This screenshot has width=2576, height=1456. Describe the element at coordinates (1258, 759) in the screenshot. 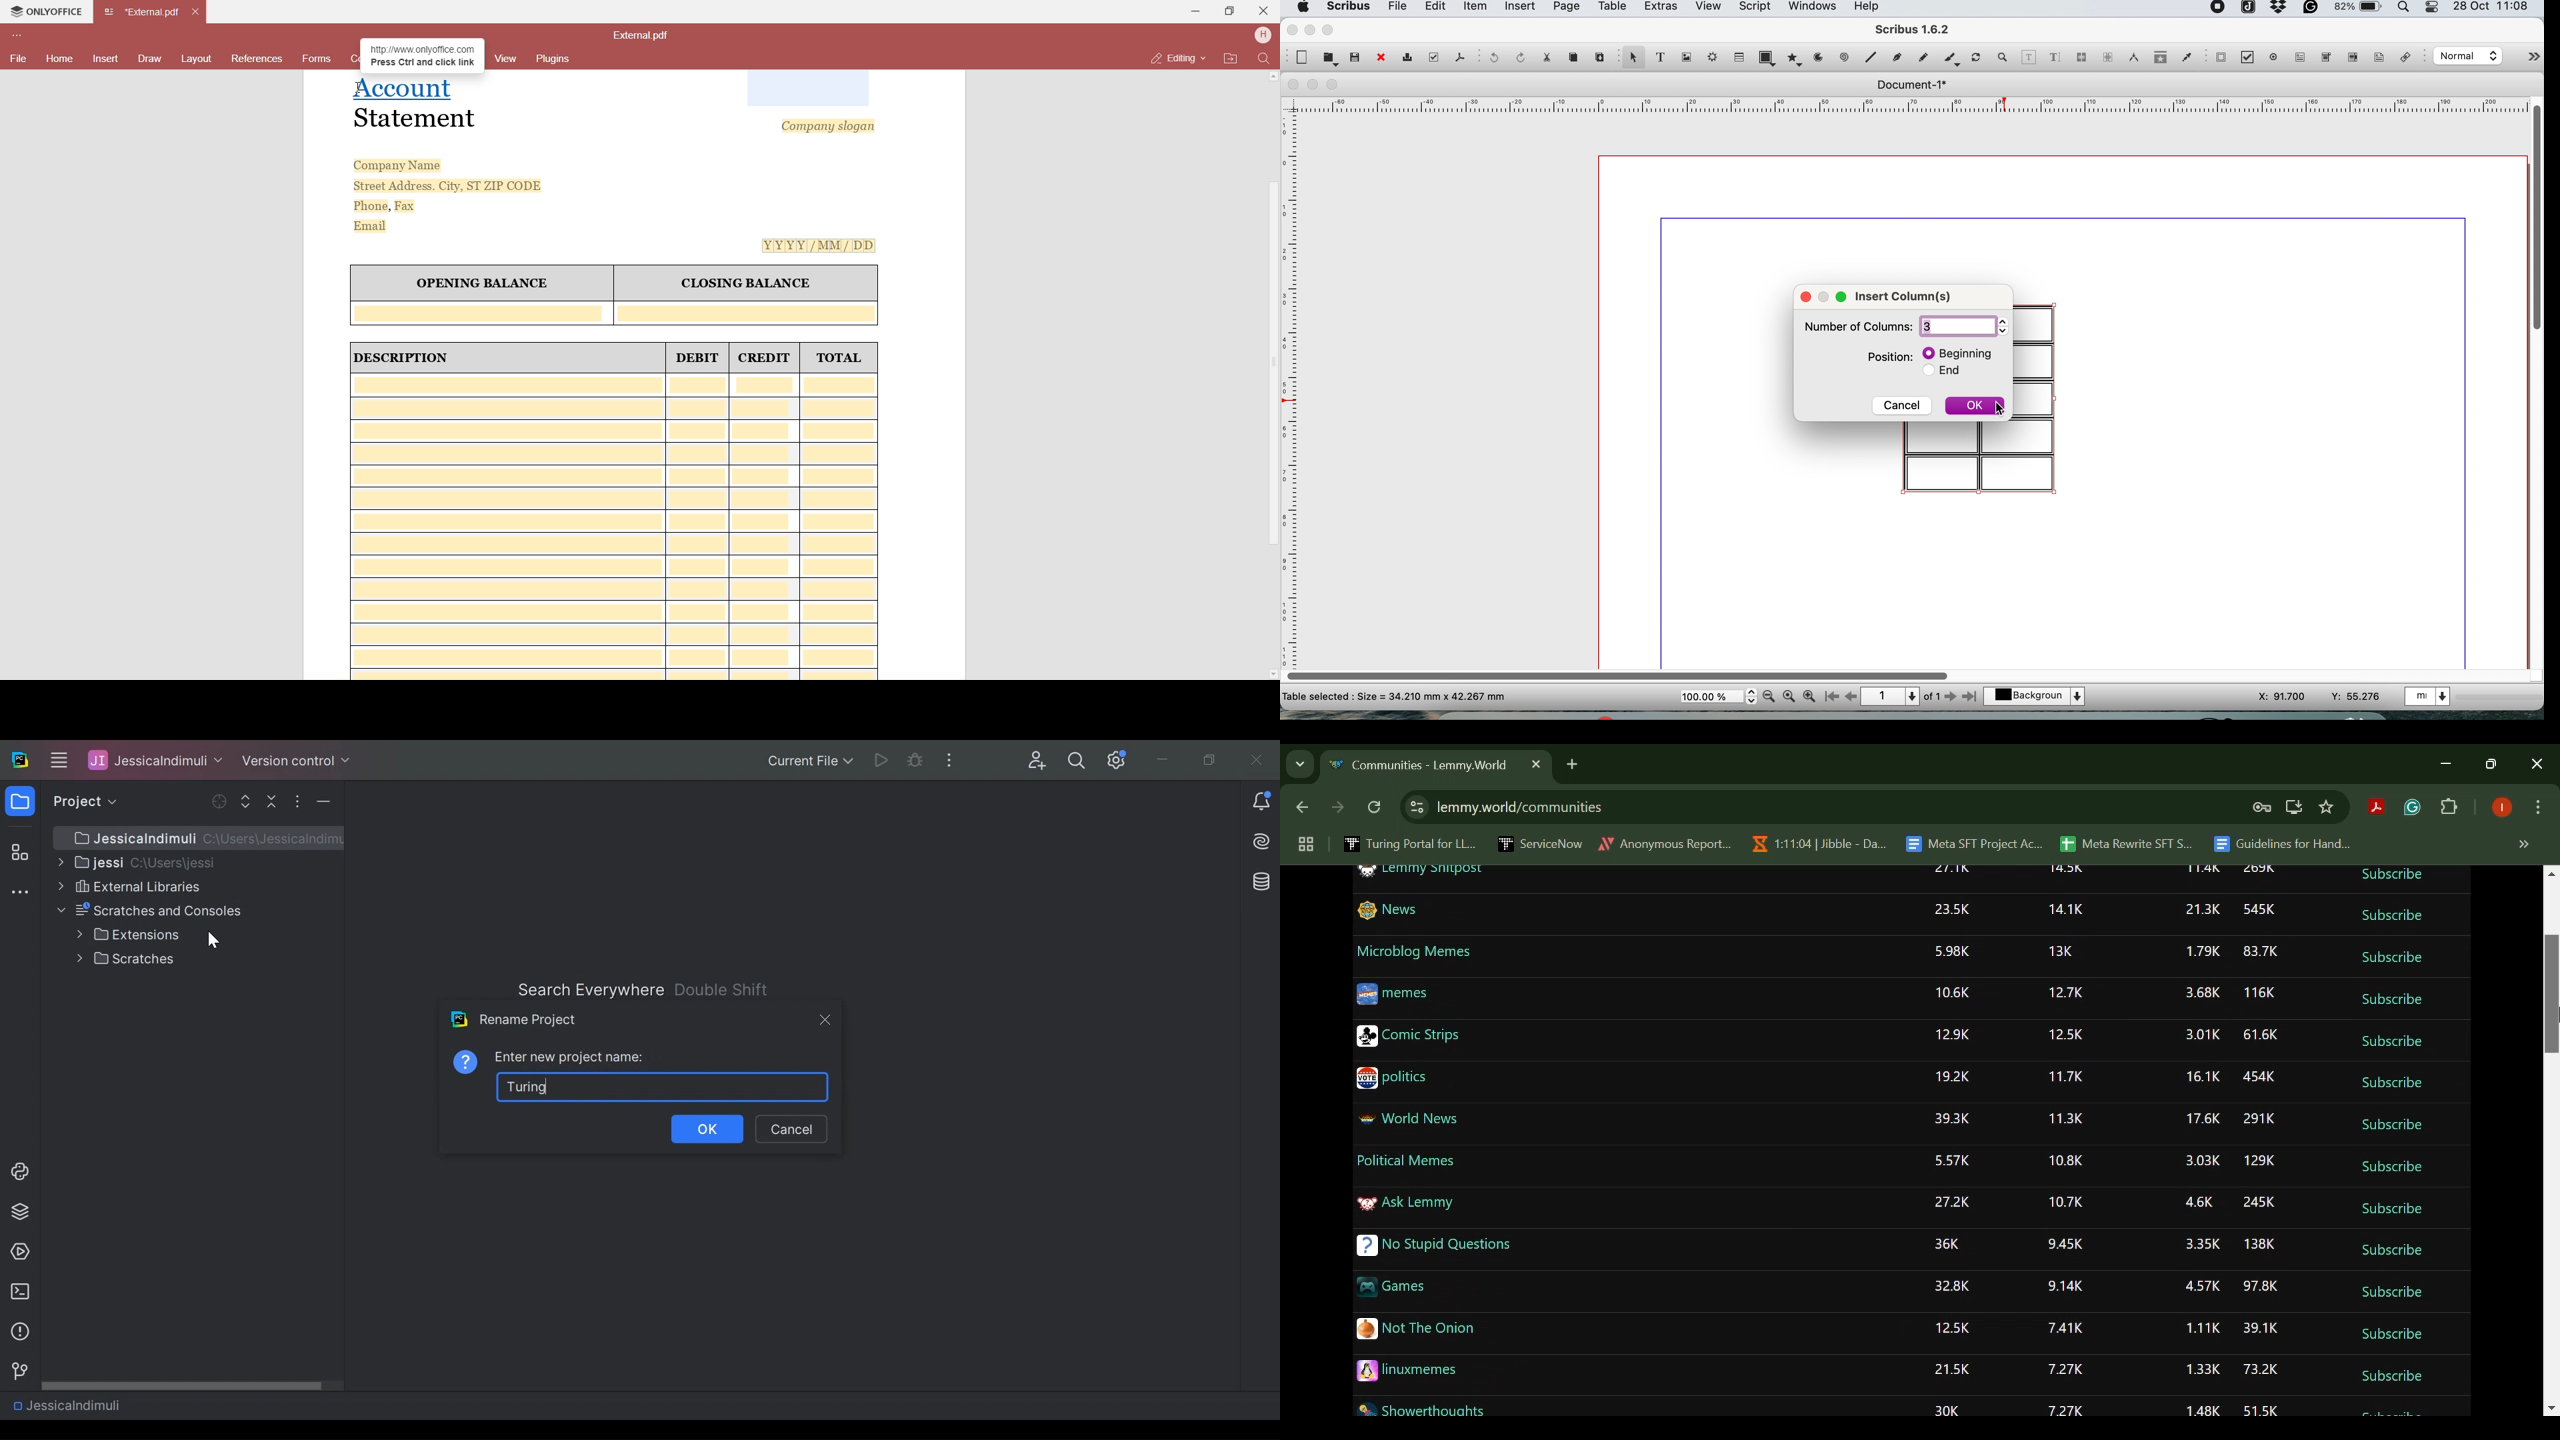

I see `Close` at that location.